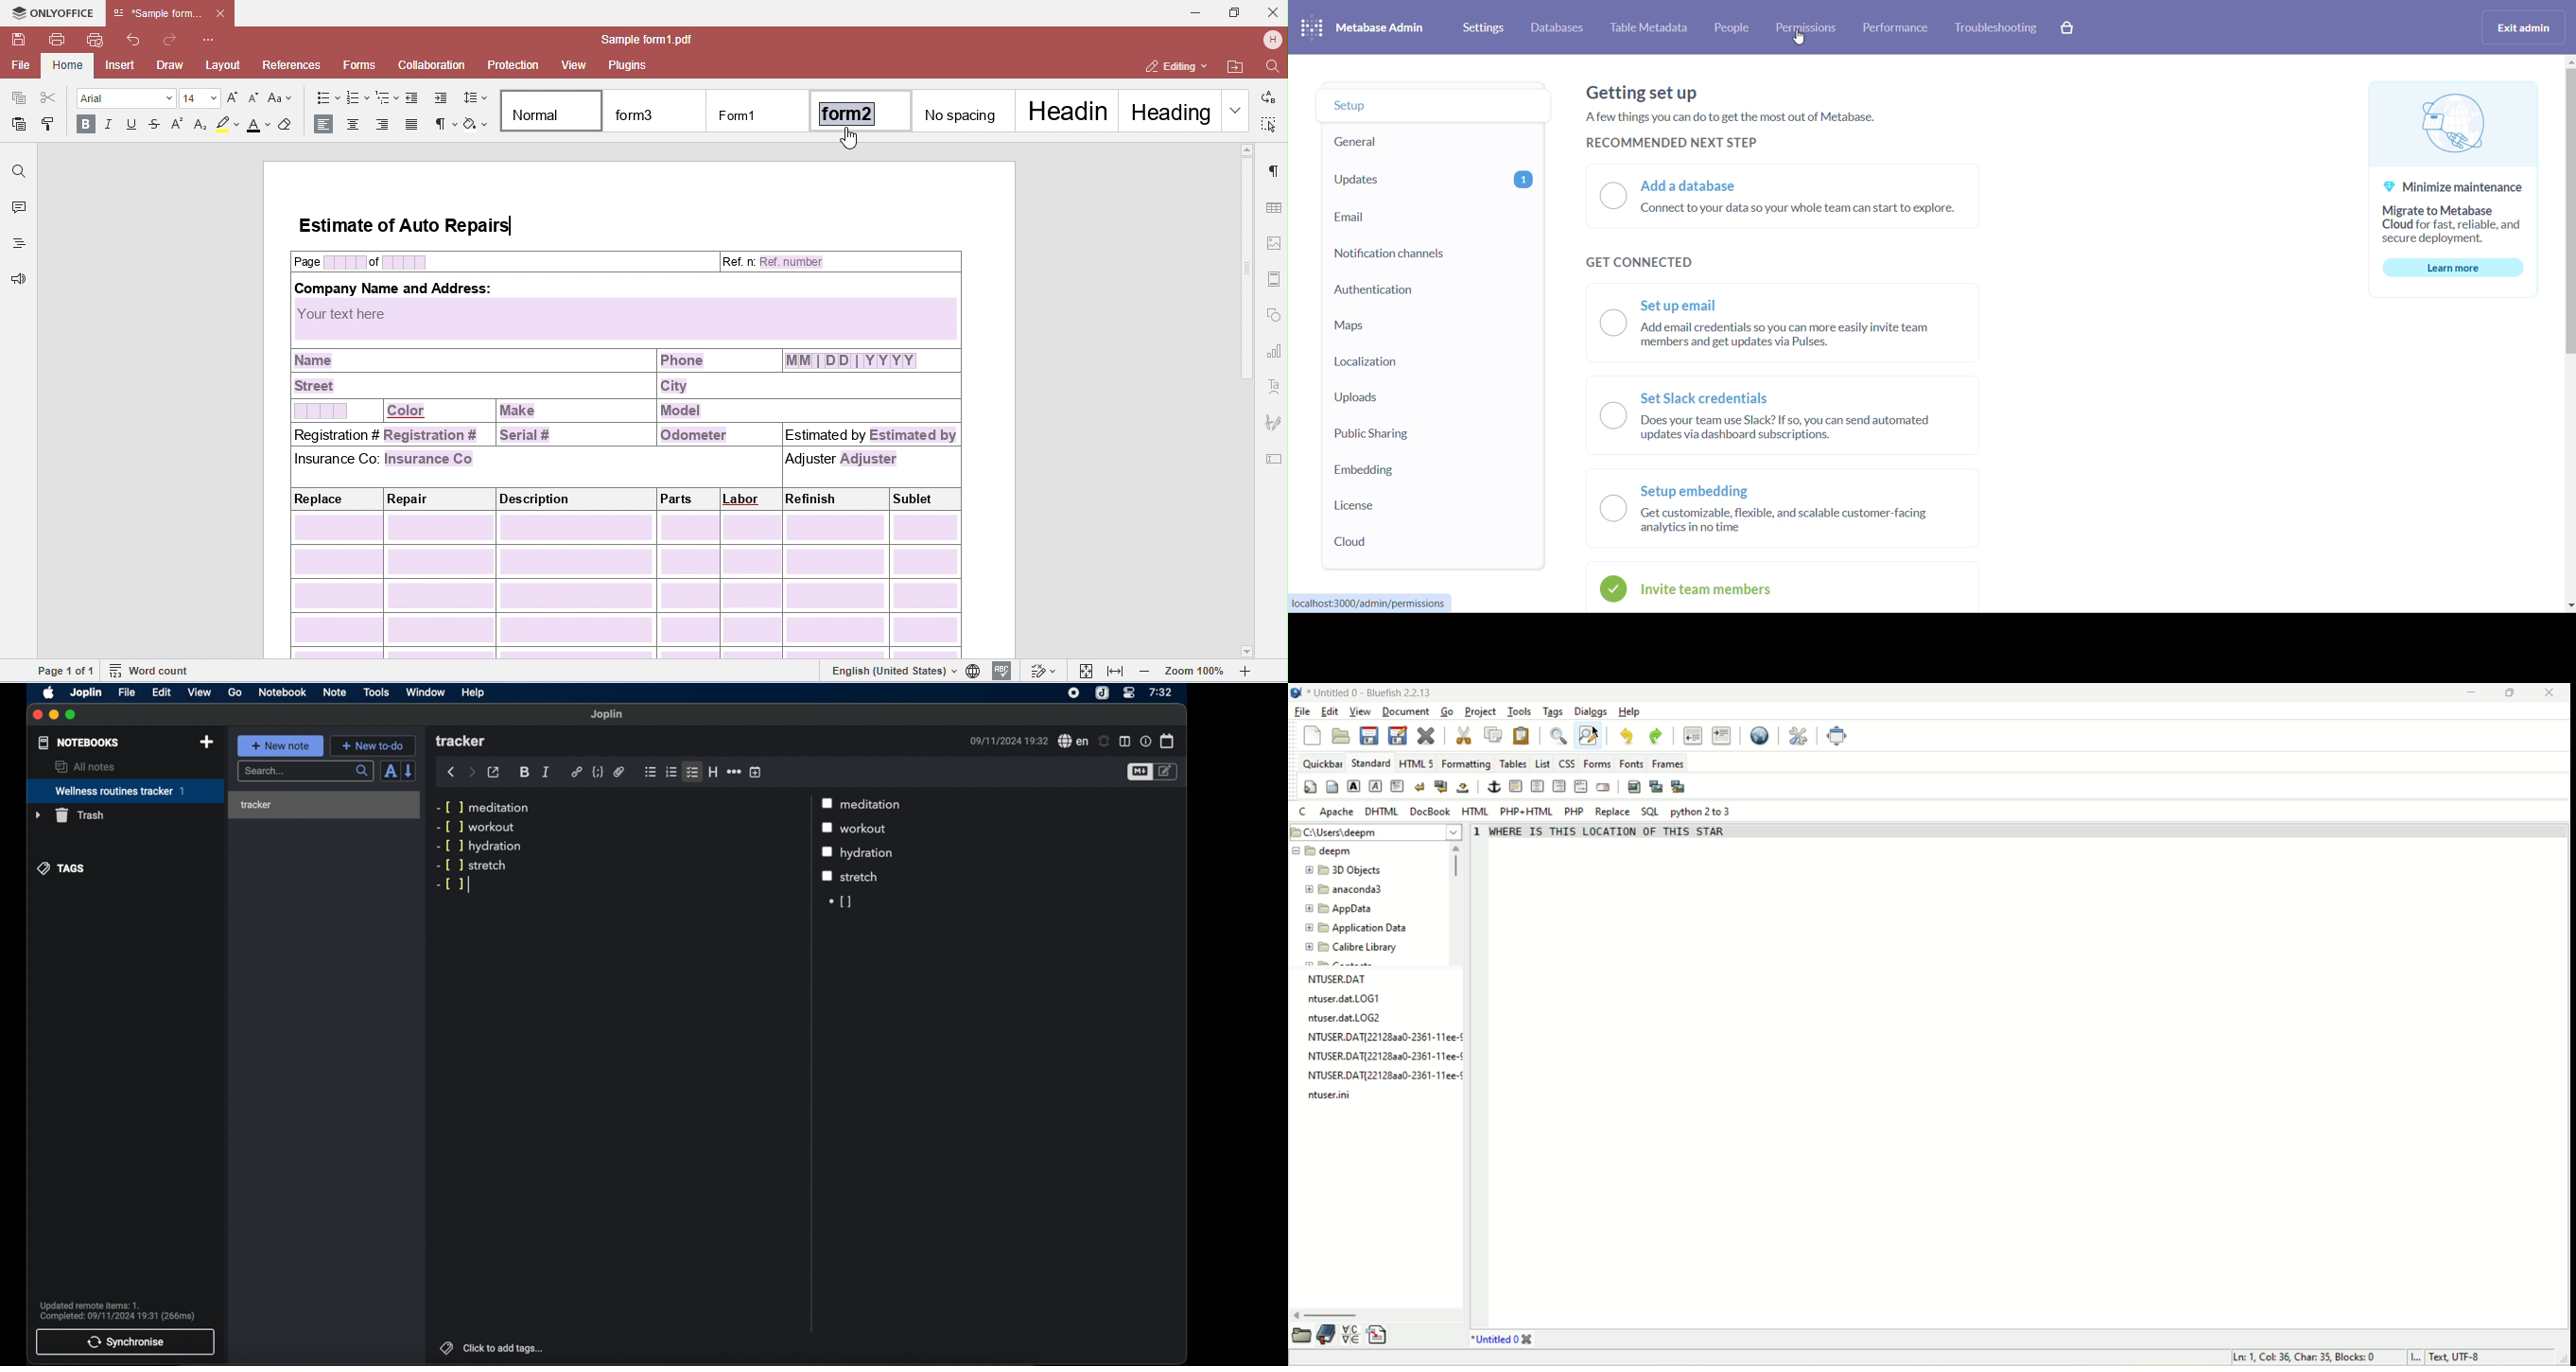  Describe the element at coordinates (322, 803) in the screenshot. I see `tracker` at that location.